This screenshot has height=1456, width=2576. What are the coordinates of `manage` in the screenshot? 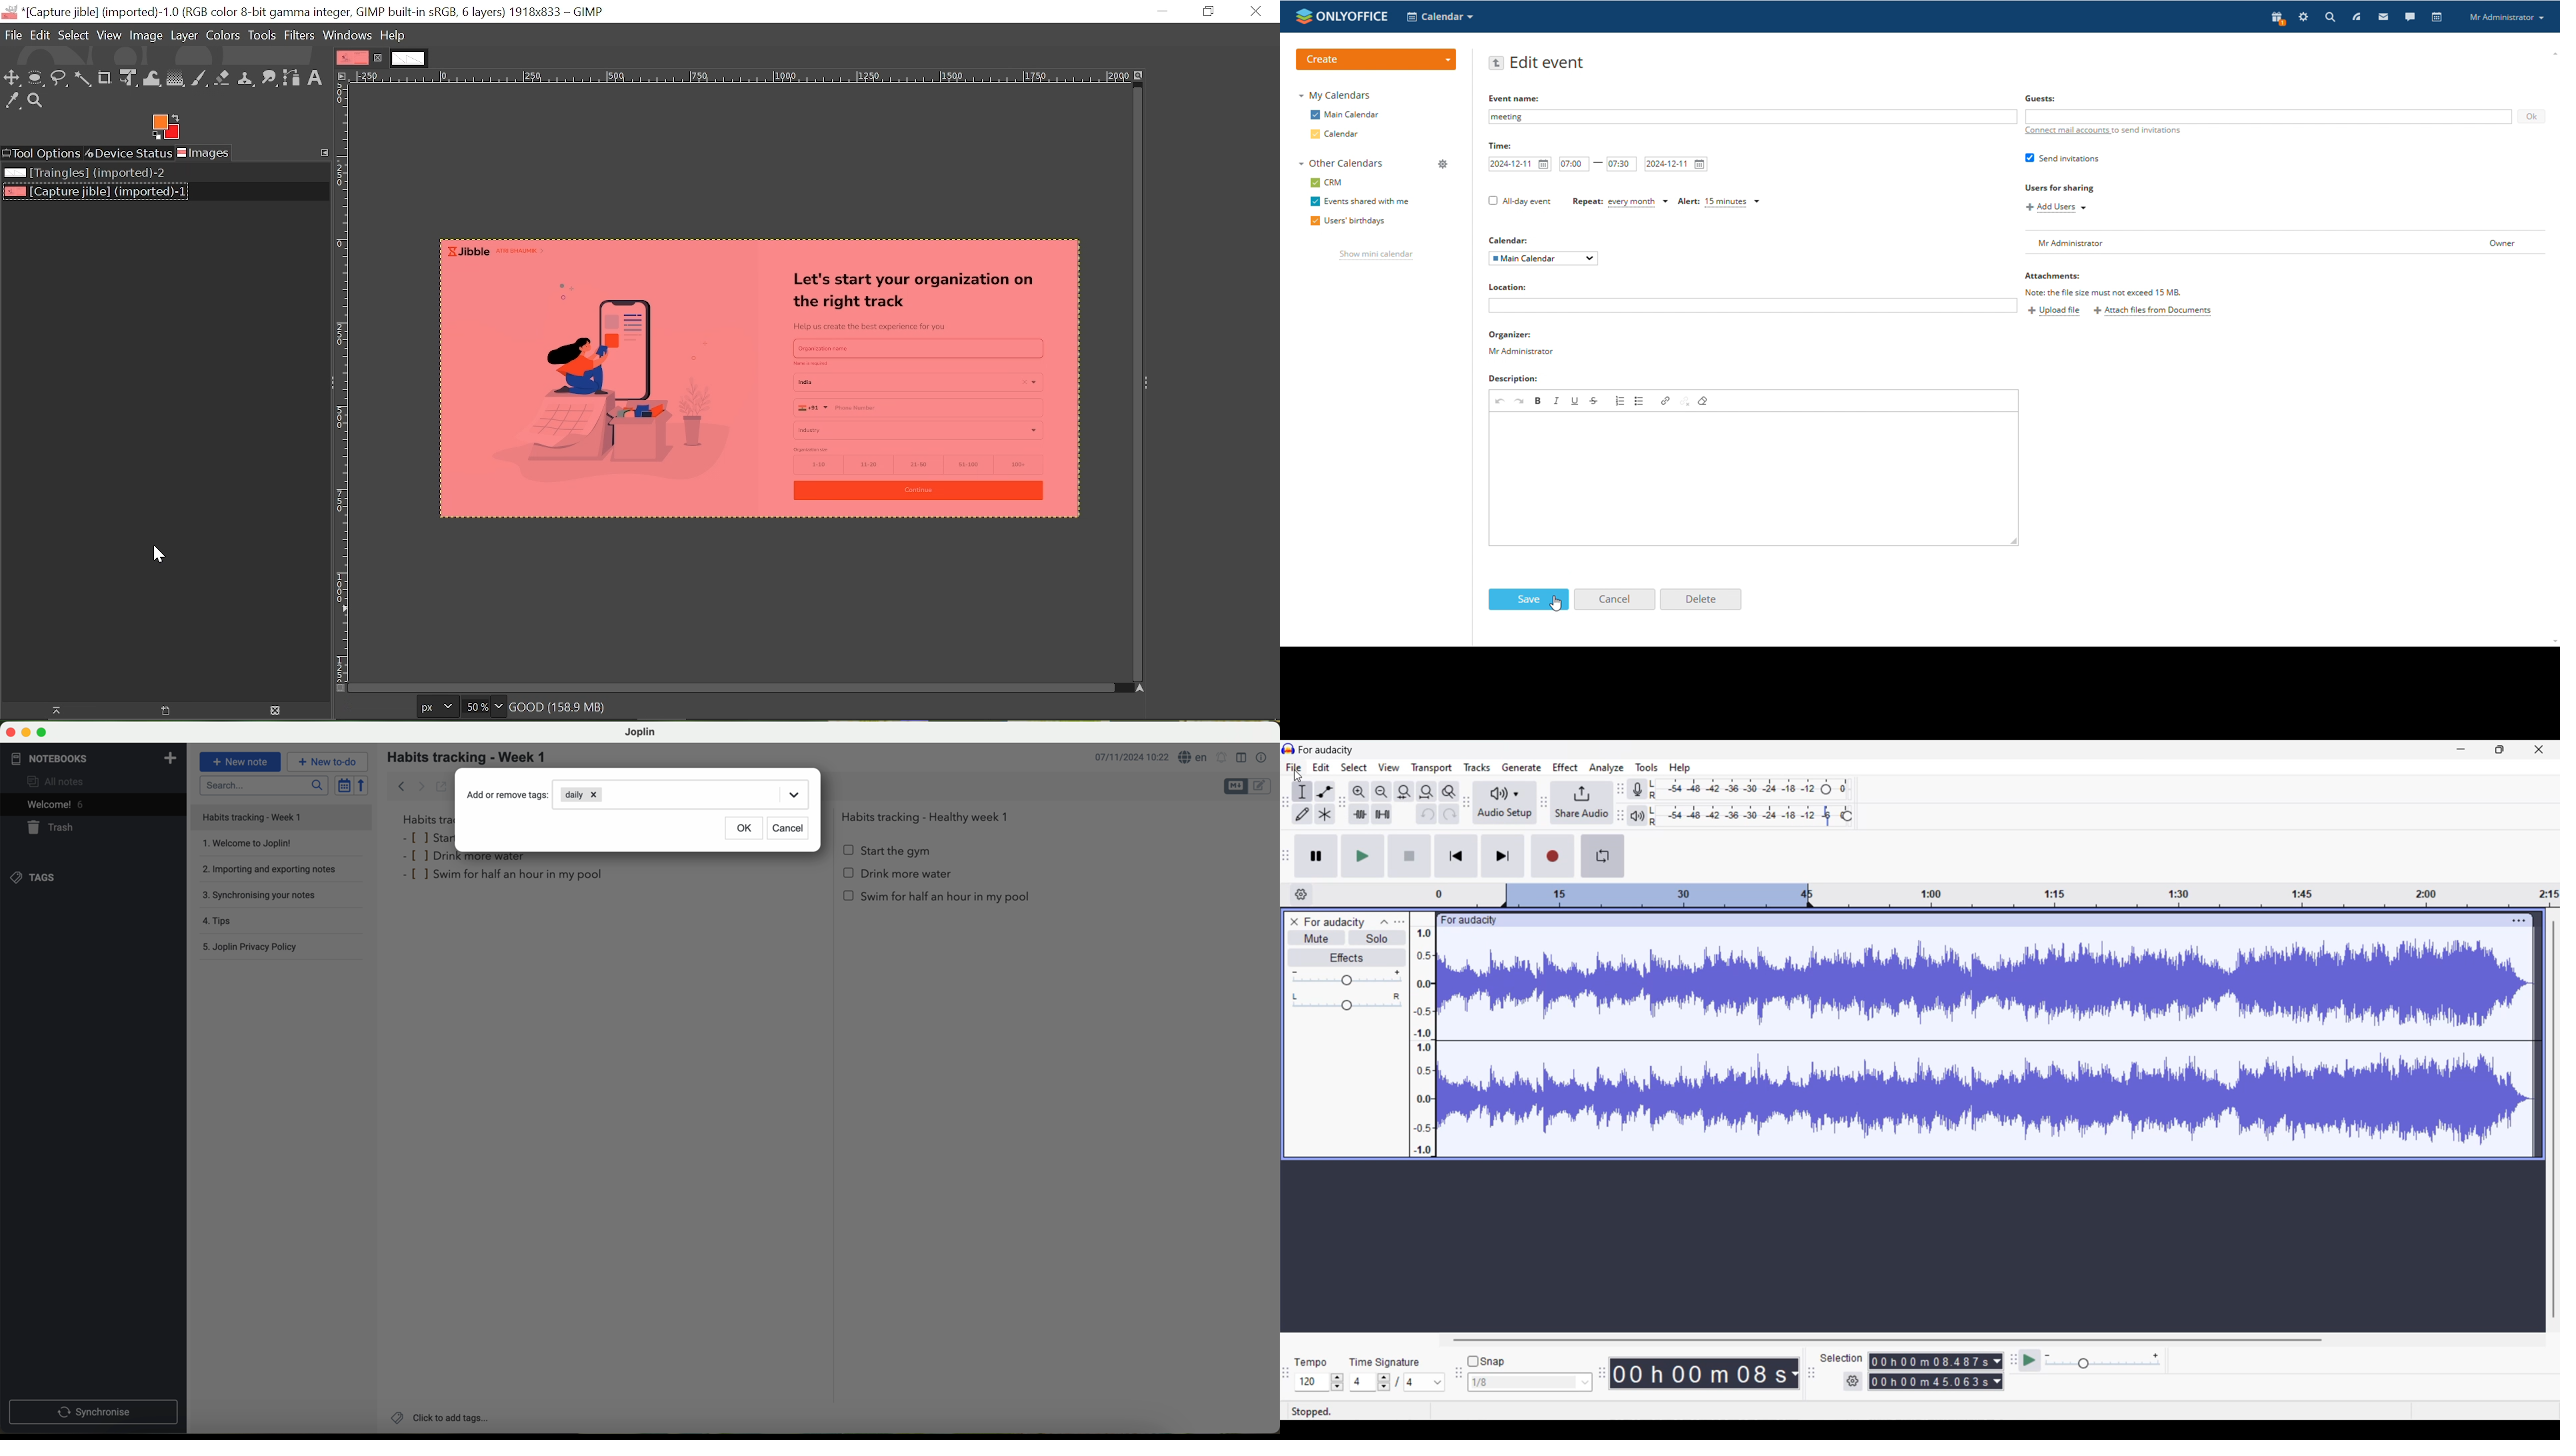 It's located at (1444, 165).